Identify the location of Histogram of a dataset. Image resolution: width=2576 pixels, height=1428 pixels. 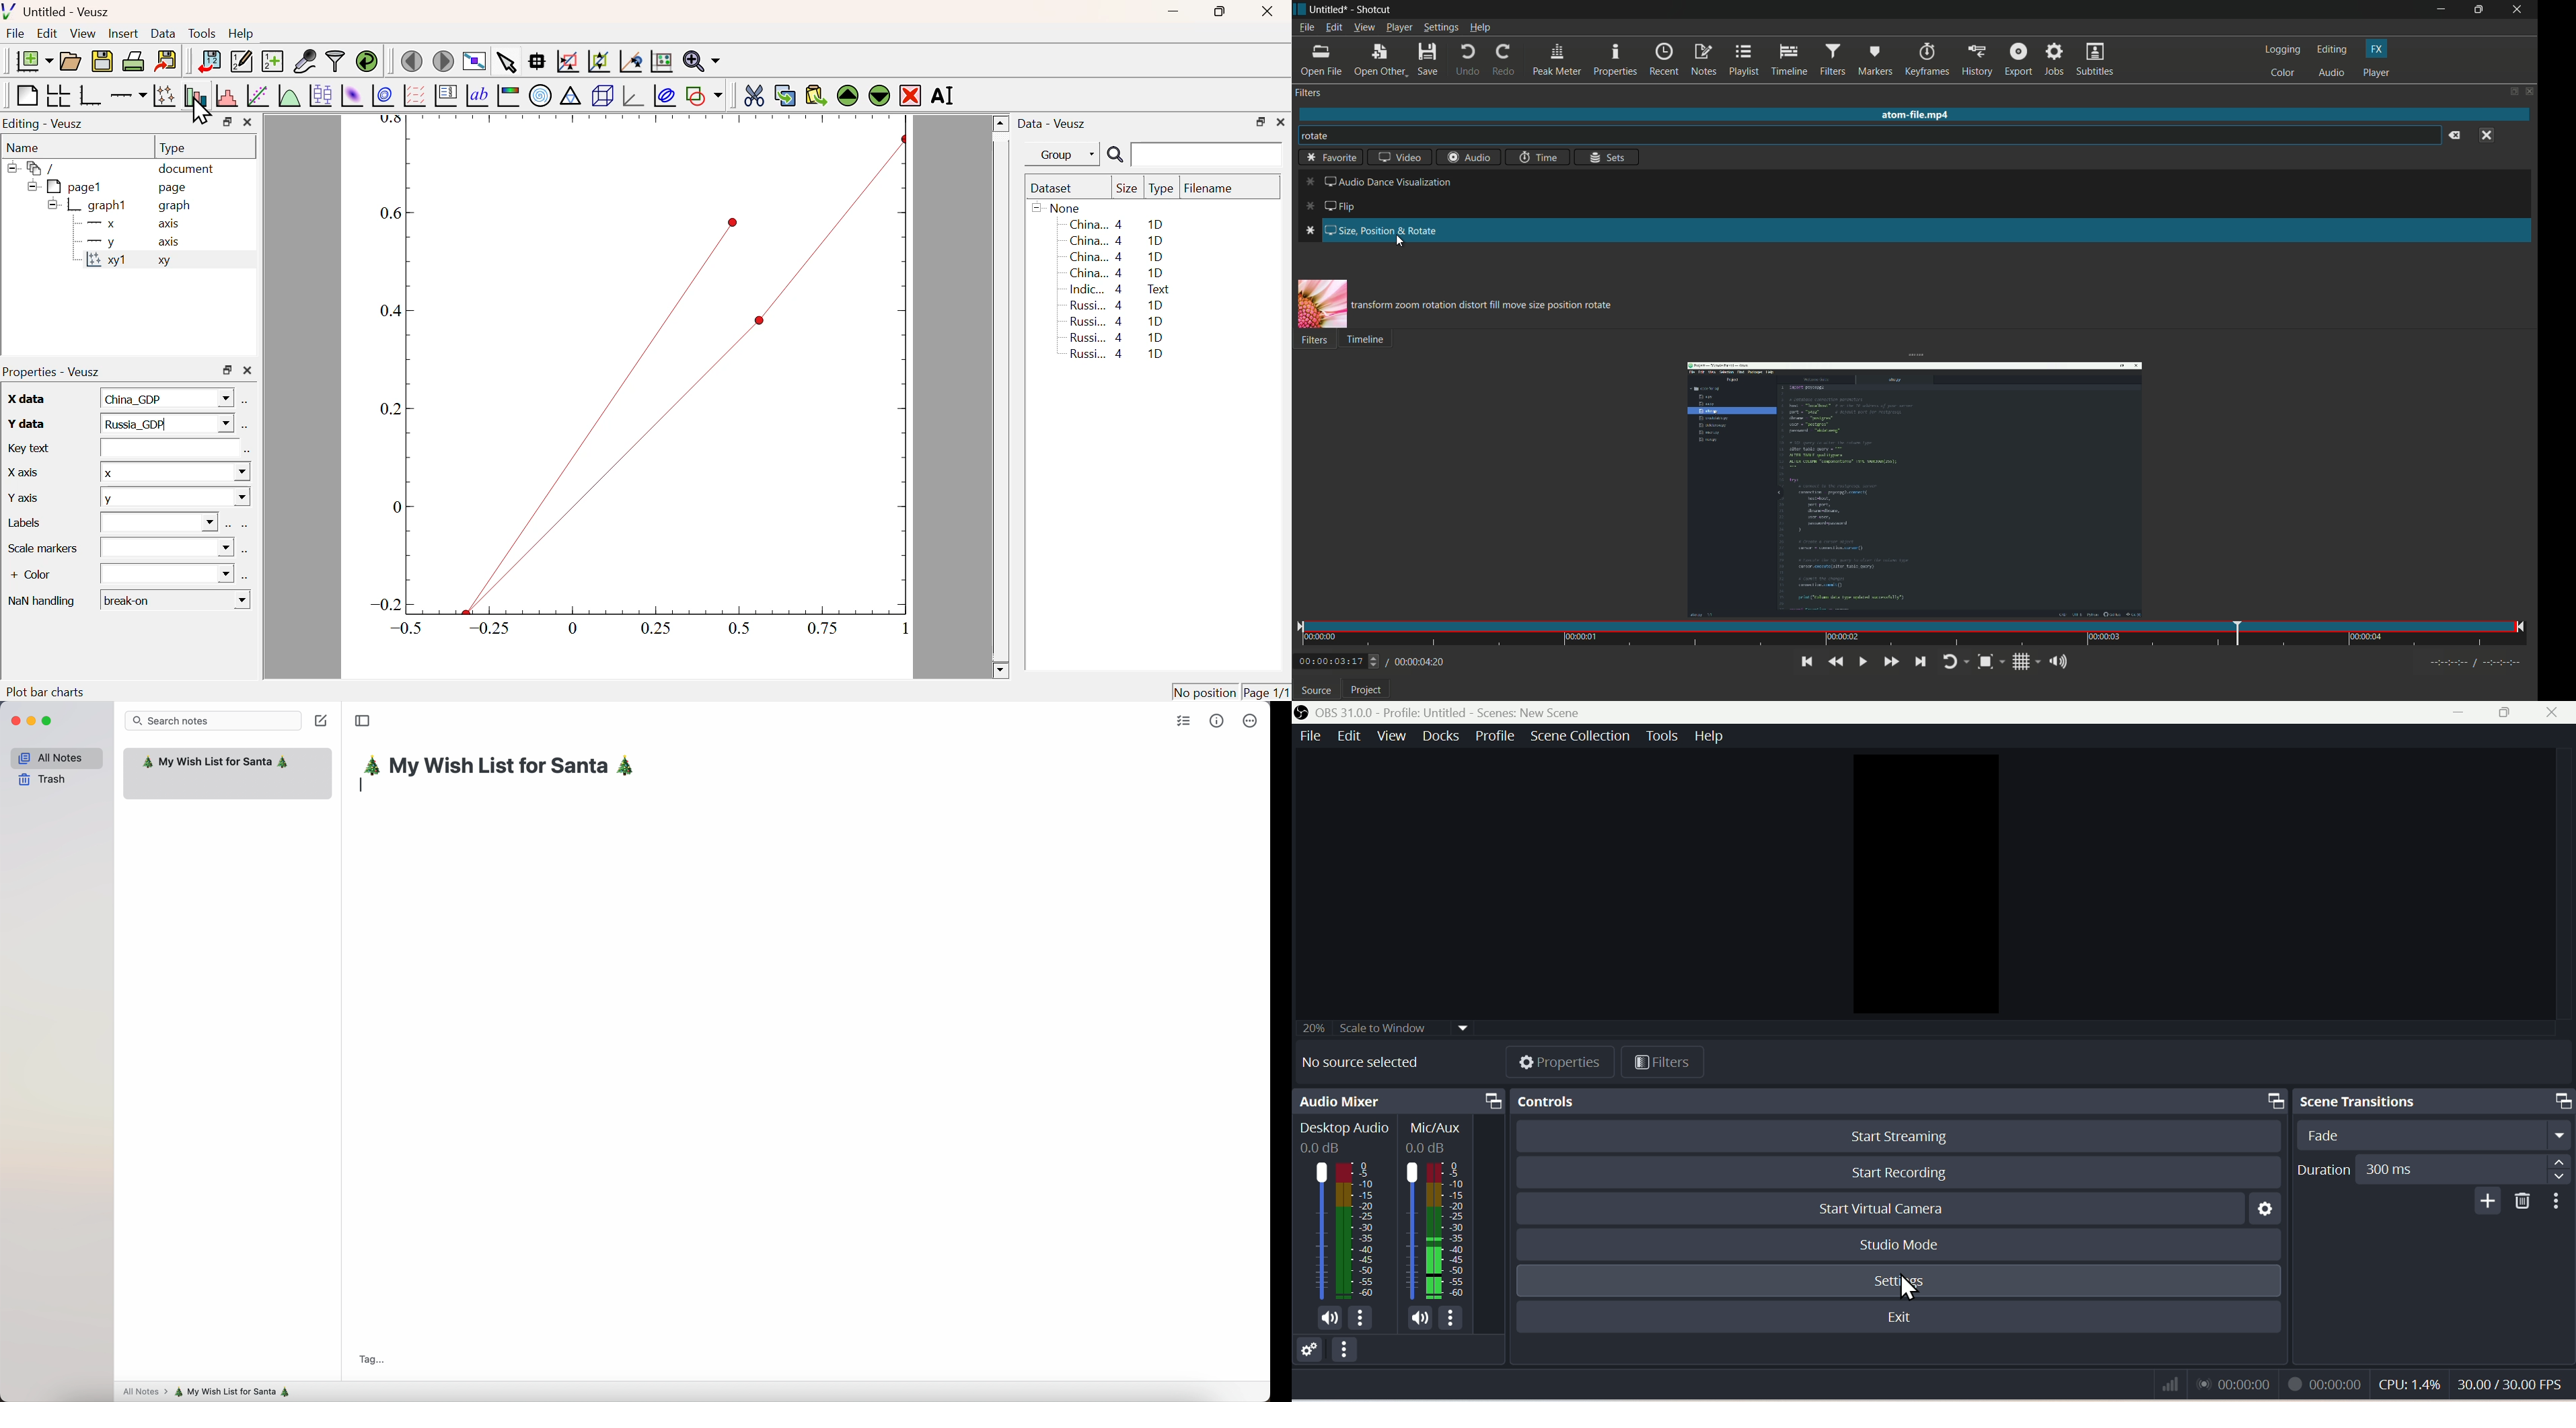
(227, 96).